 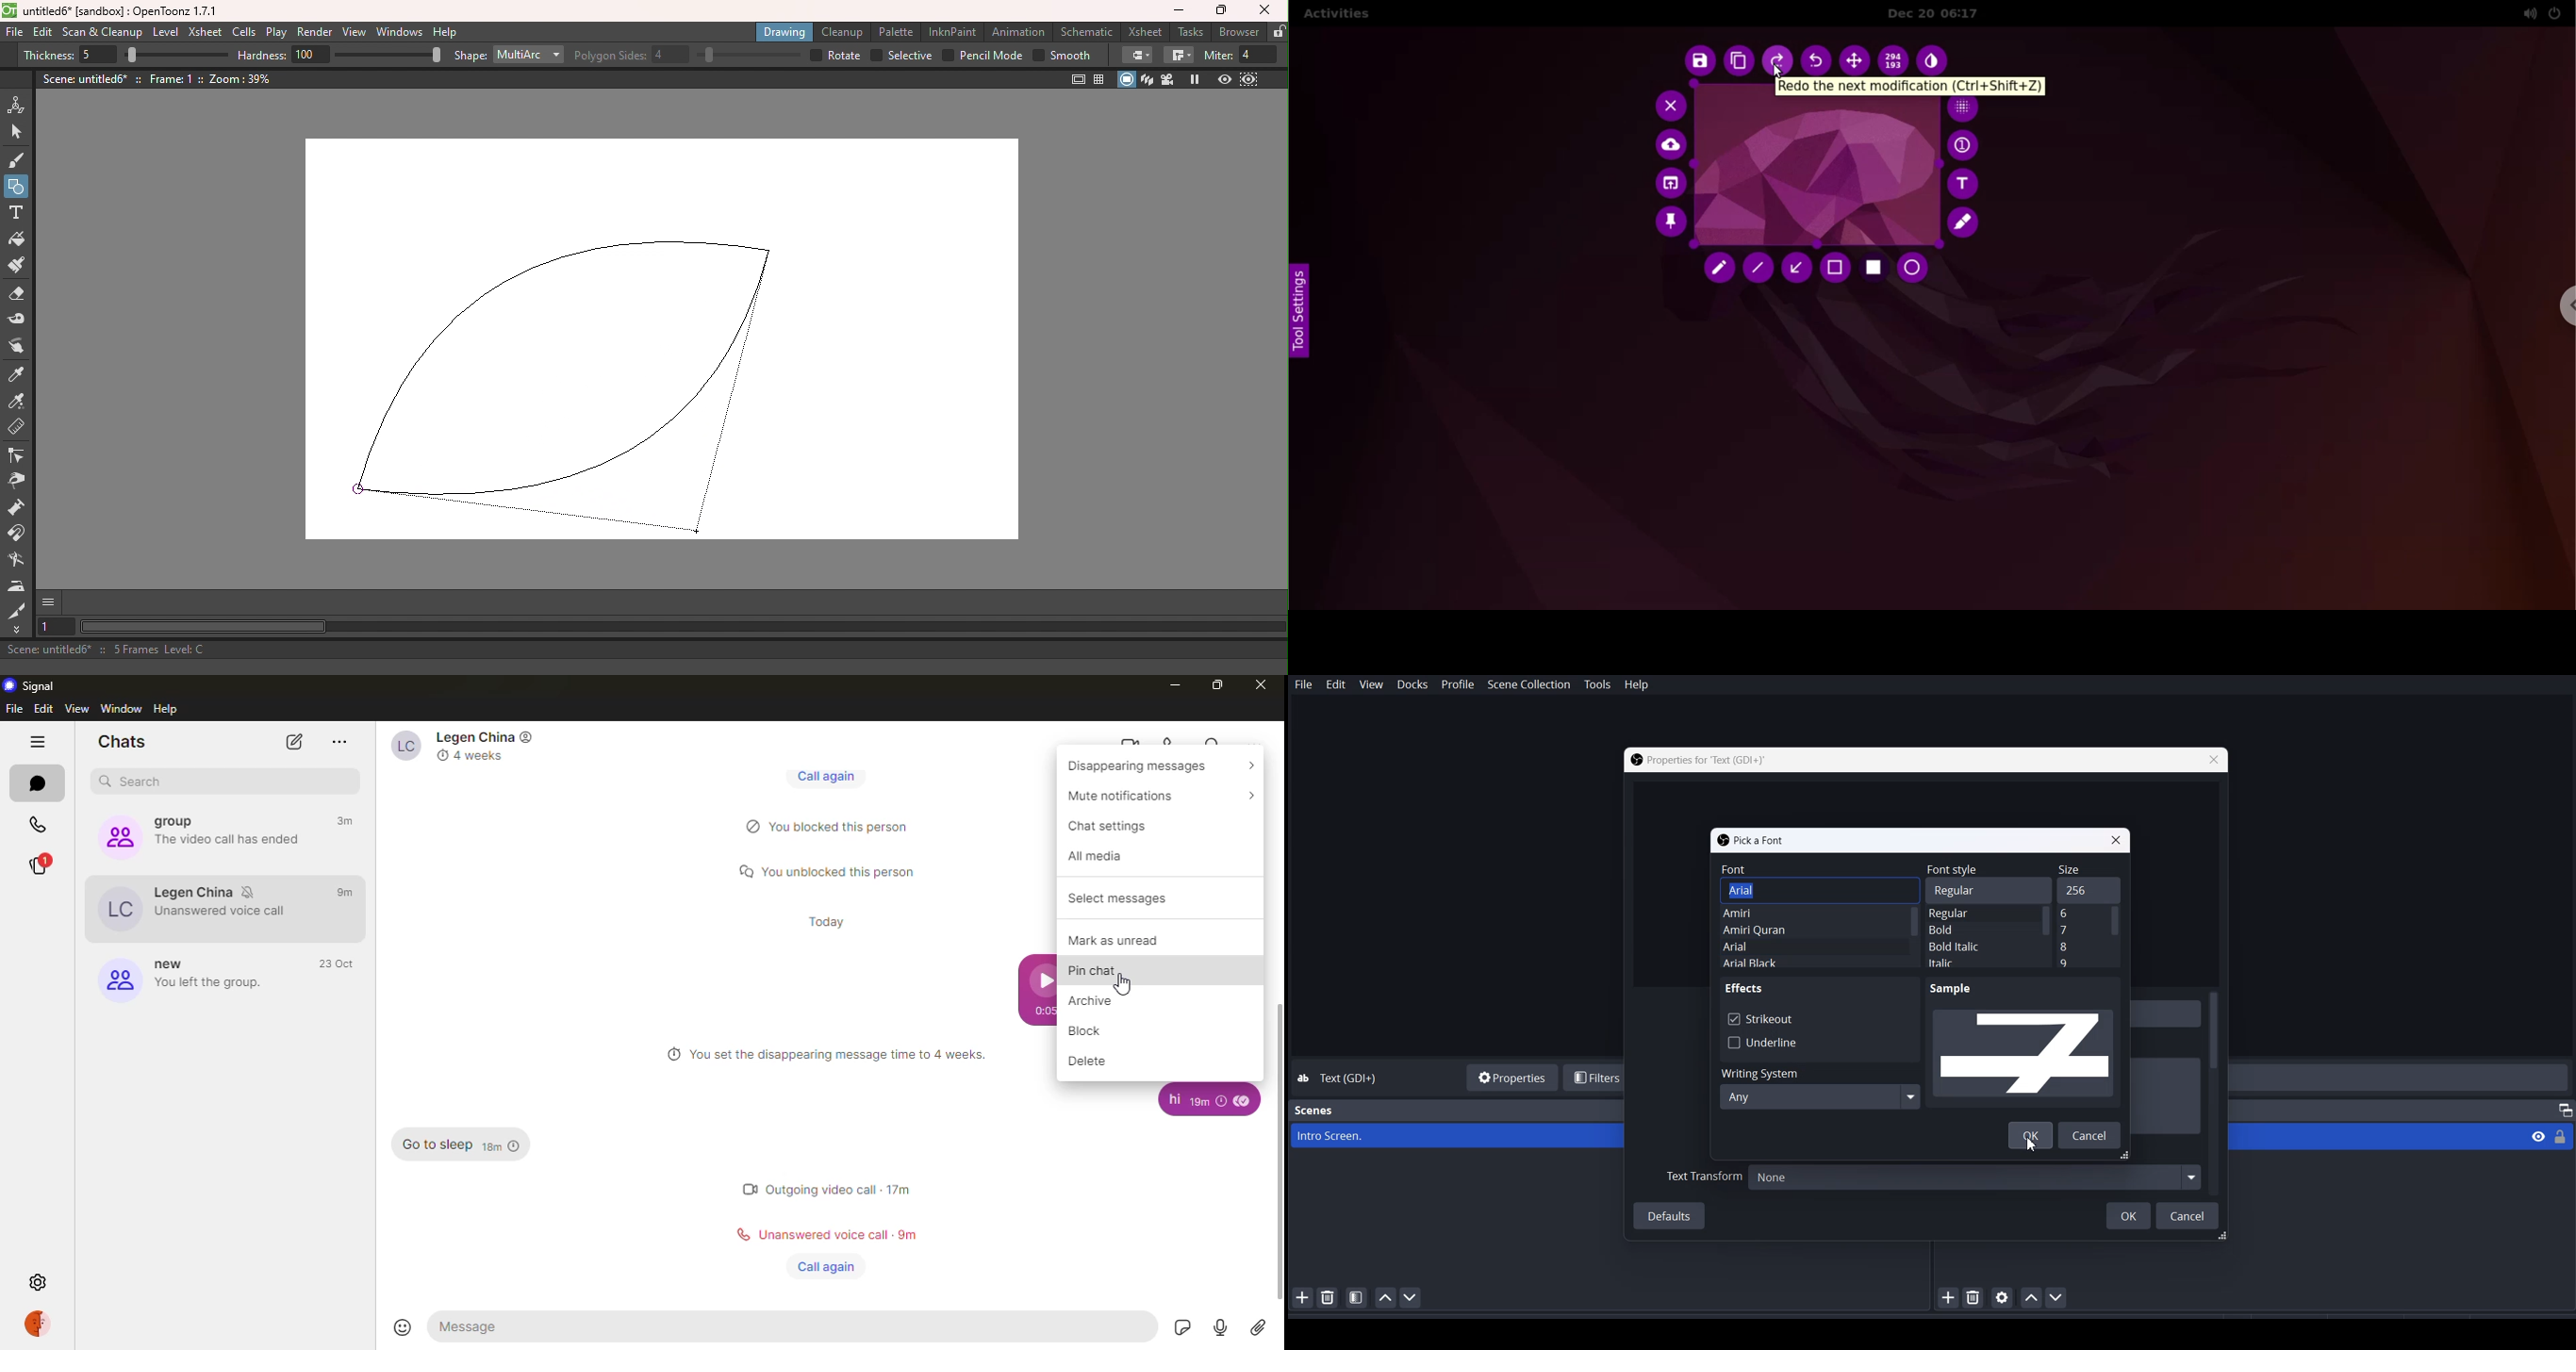 What do you see at coordinates (803, 1235) in the screenshot?
I see `status message` at bounding box center [803, 1235].